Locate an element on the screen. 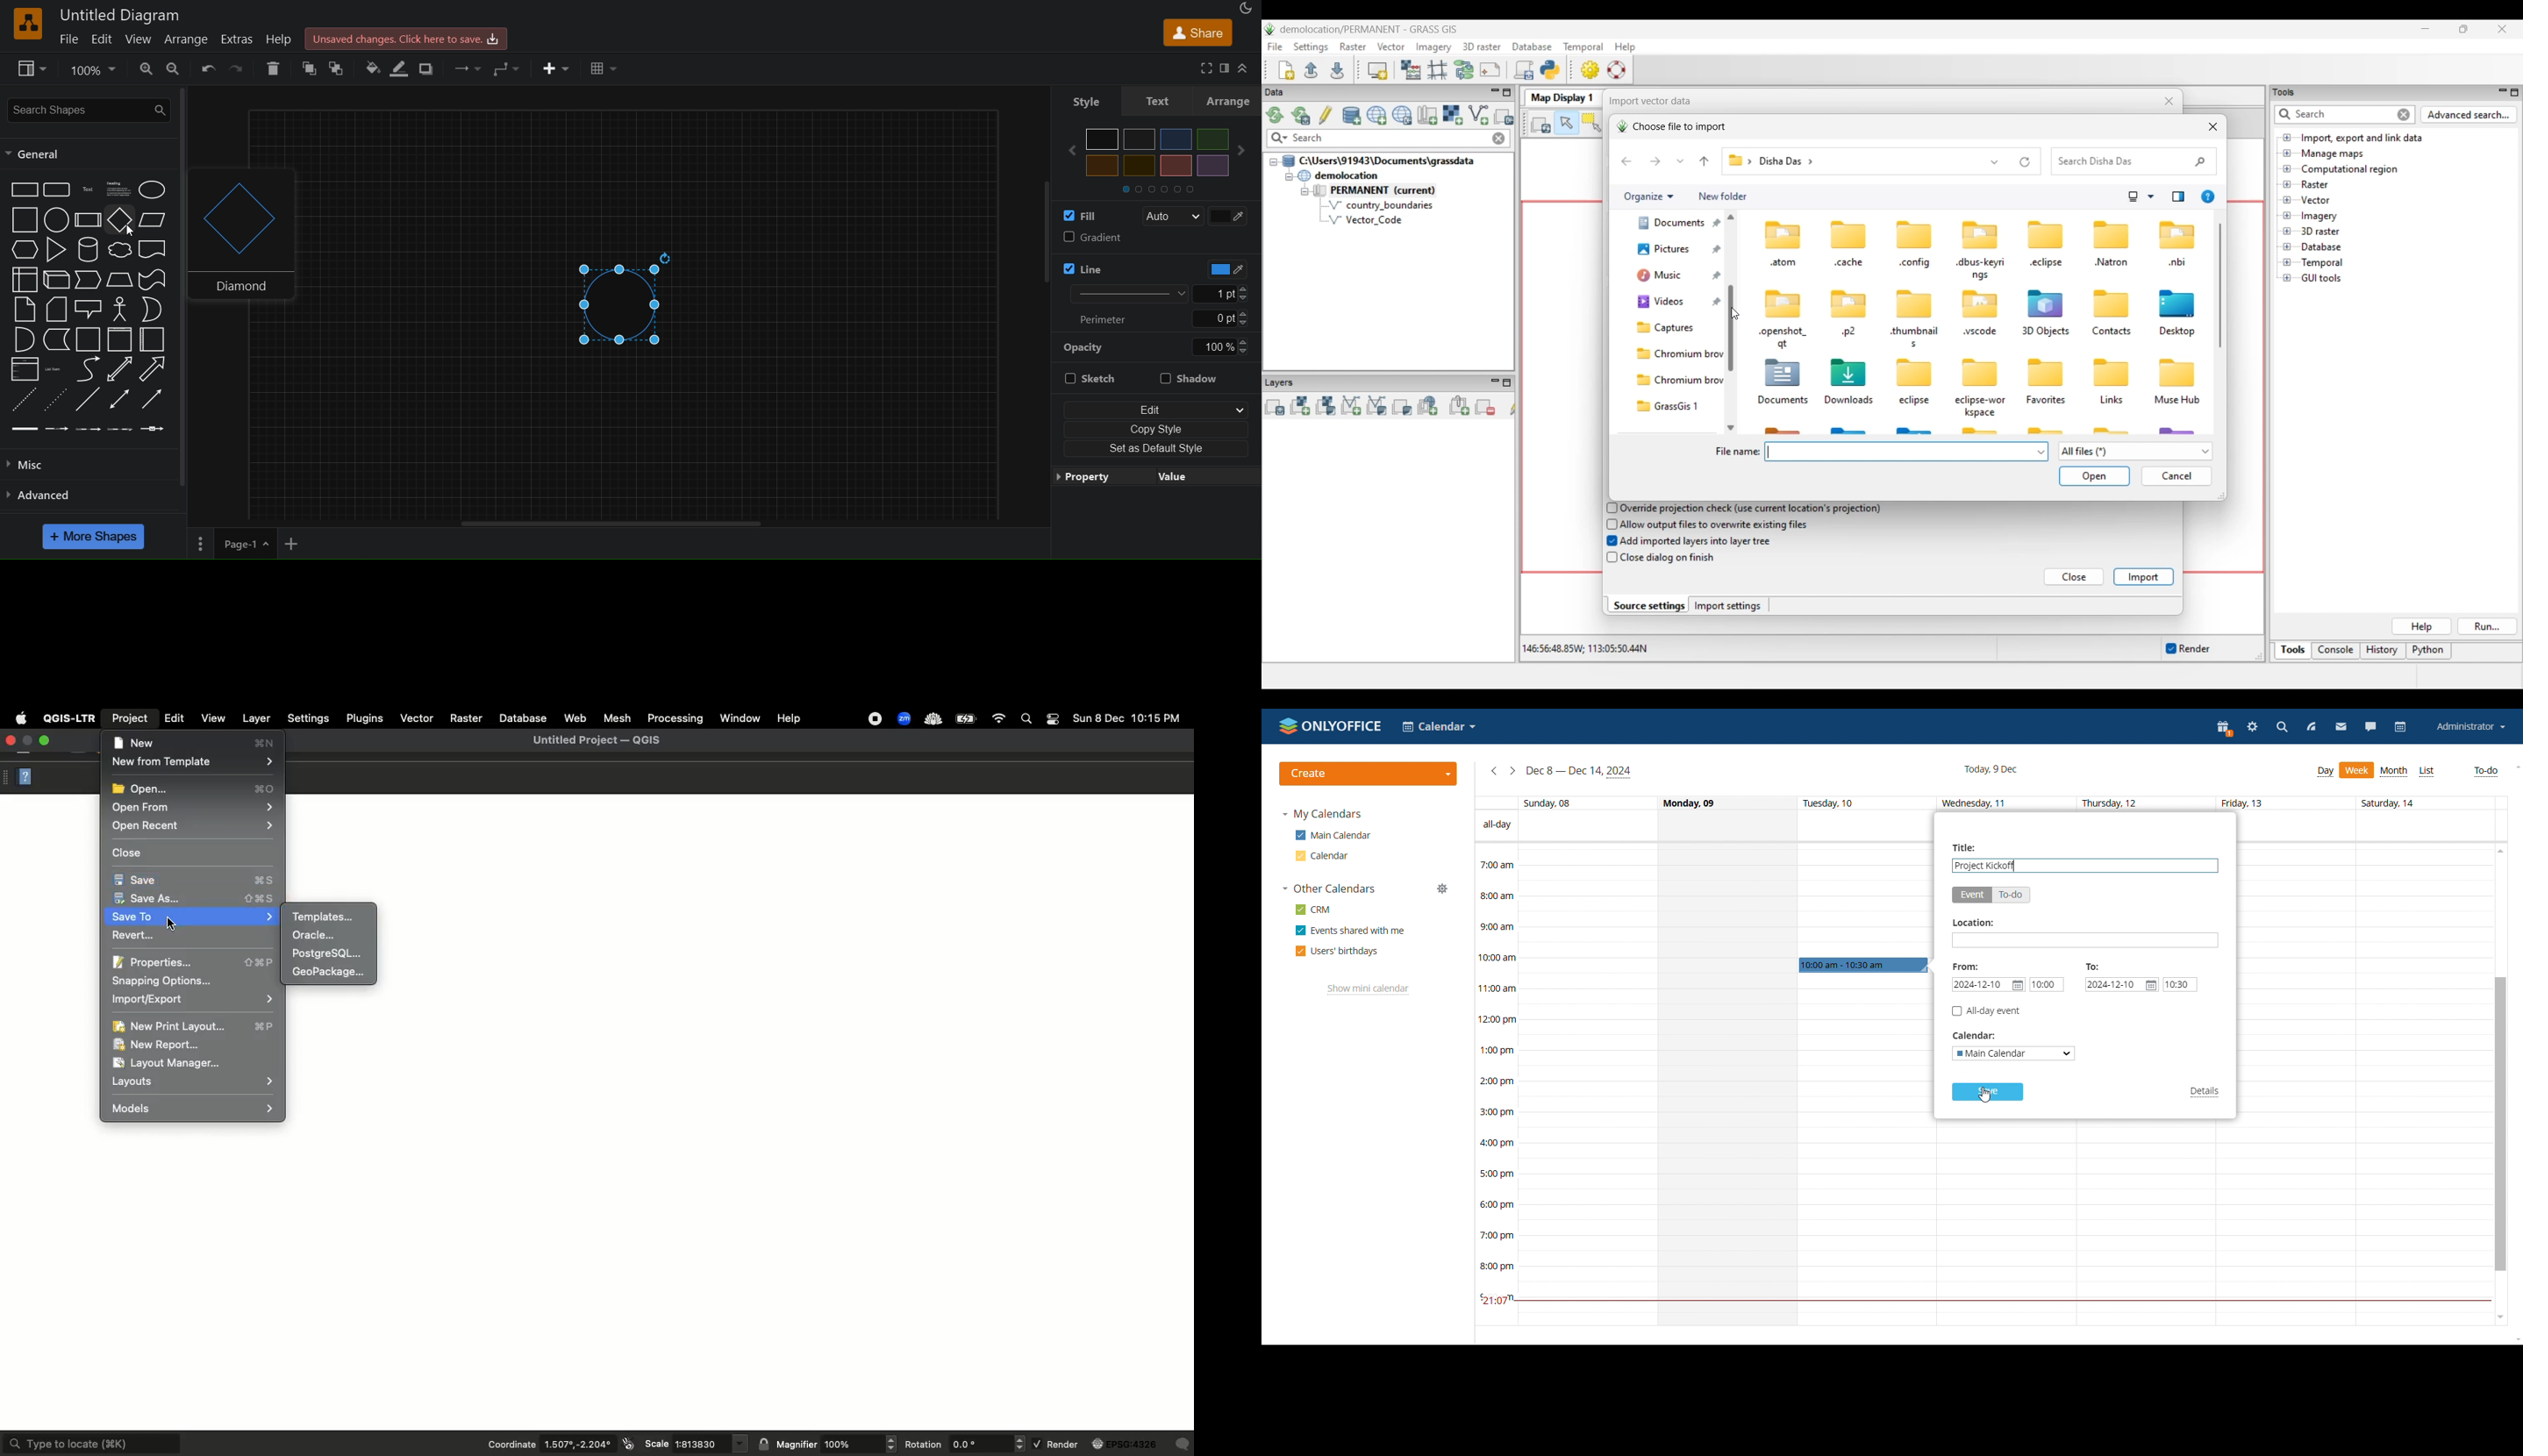 The image size is (2548, 1456). cursor is located at coordinates (130, 231).